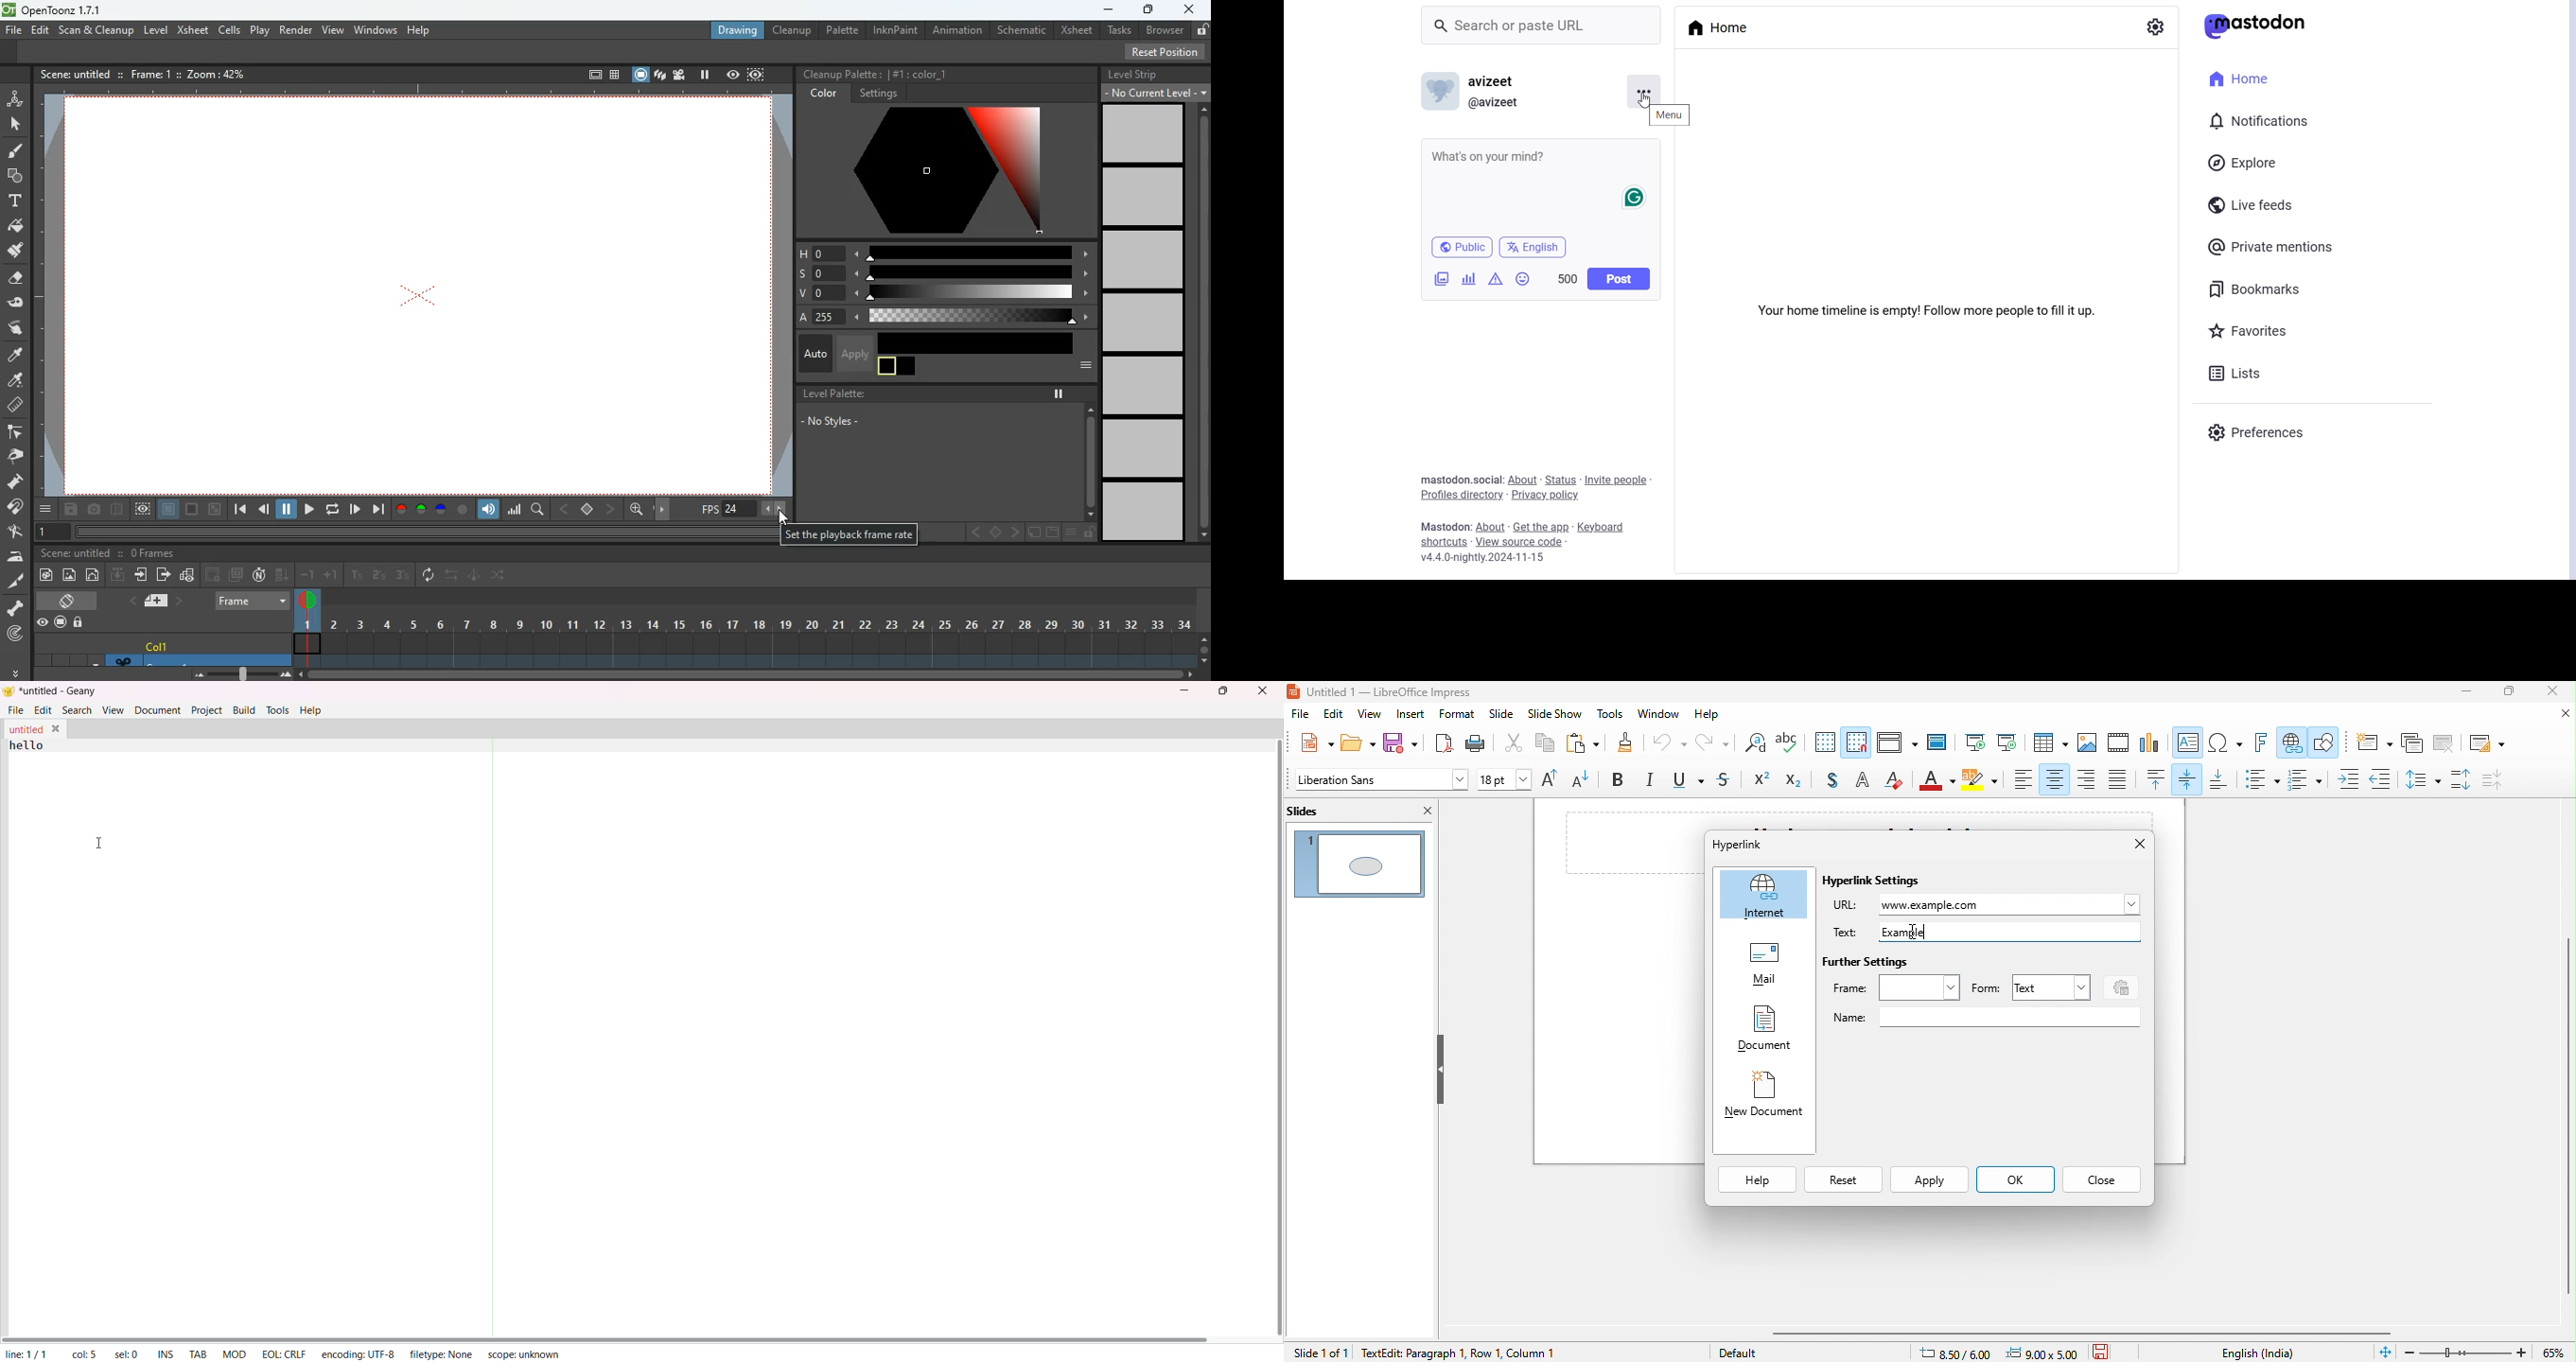 The image size is (2576, 1372). Describe the element at coordinates (787, 514) in the screenshot. I see `cursor` at that location.